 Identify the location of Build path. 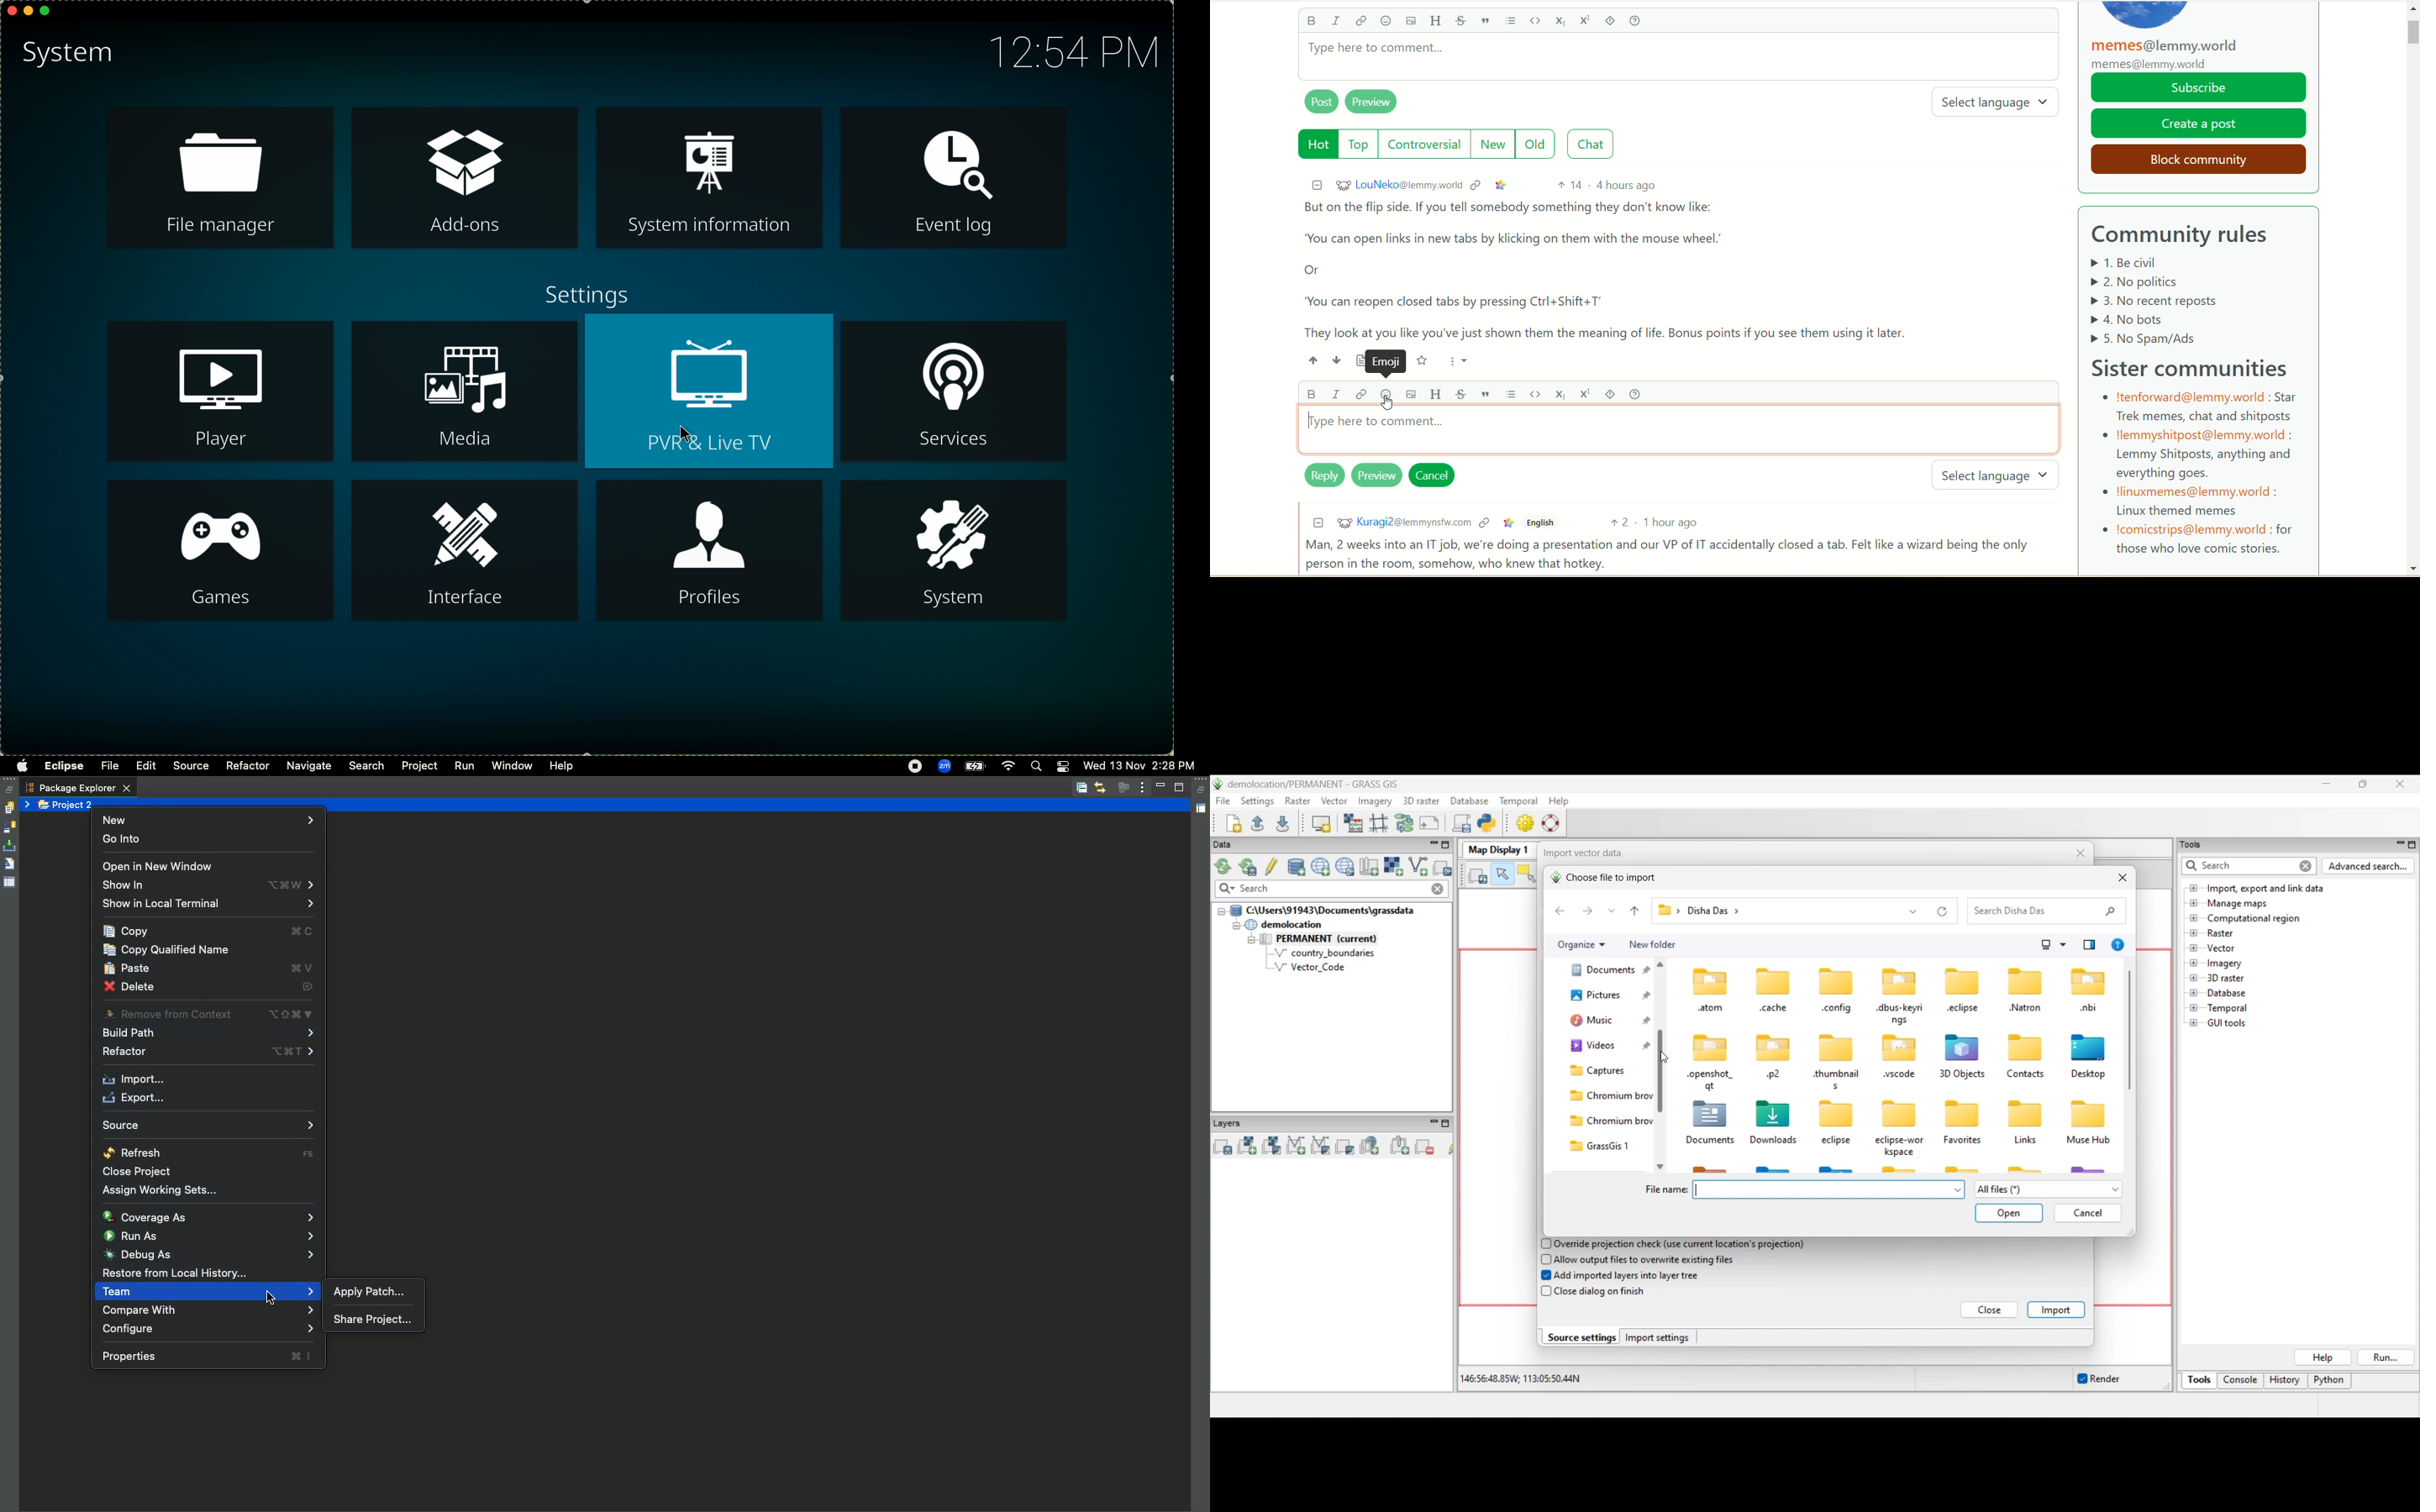
(208, 1035).